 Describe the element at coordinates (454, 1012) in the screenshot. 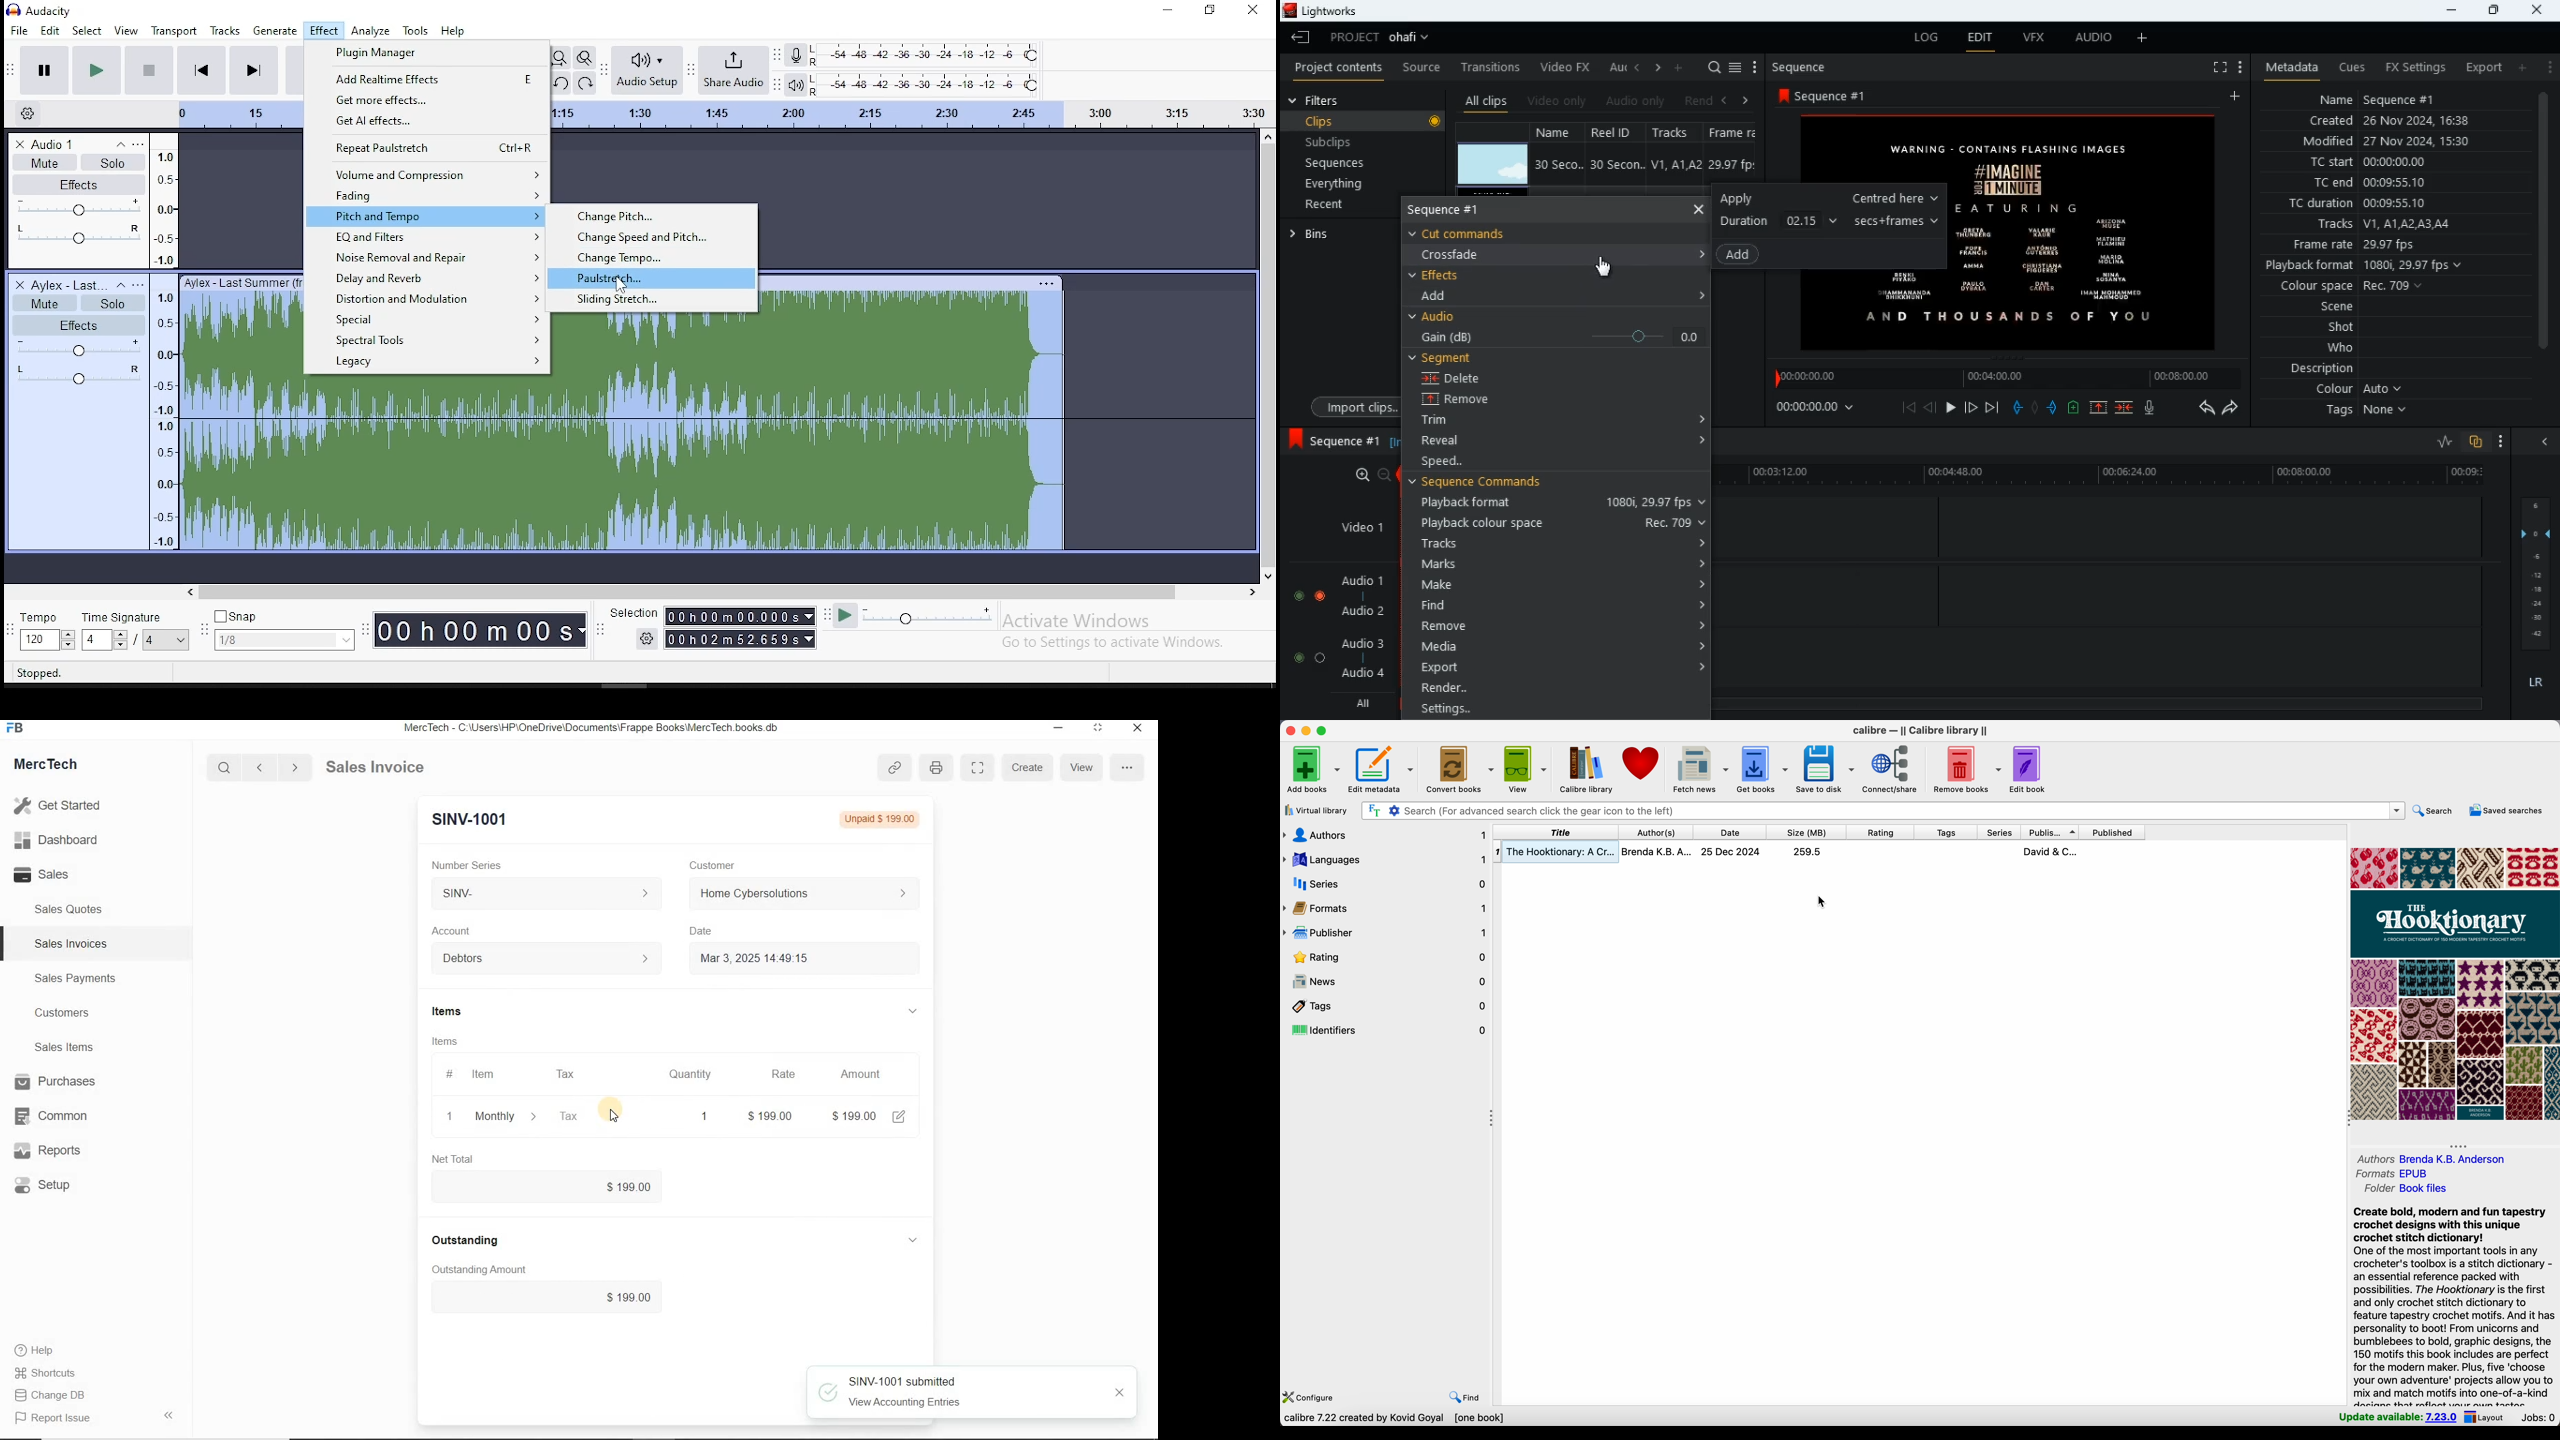

I see `Items` at that location.